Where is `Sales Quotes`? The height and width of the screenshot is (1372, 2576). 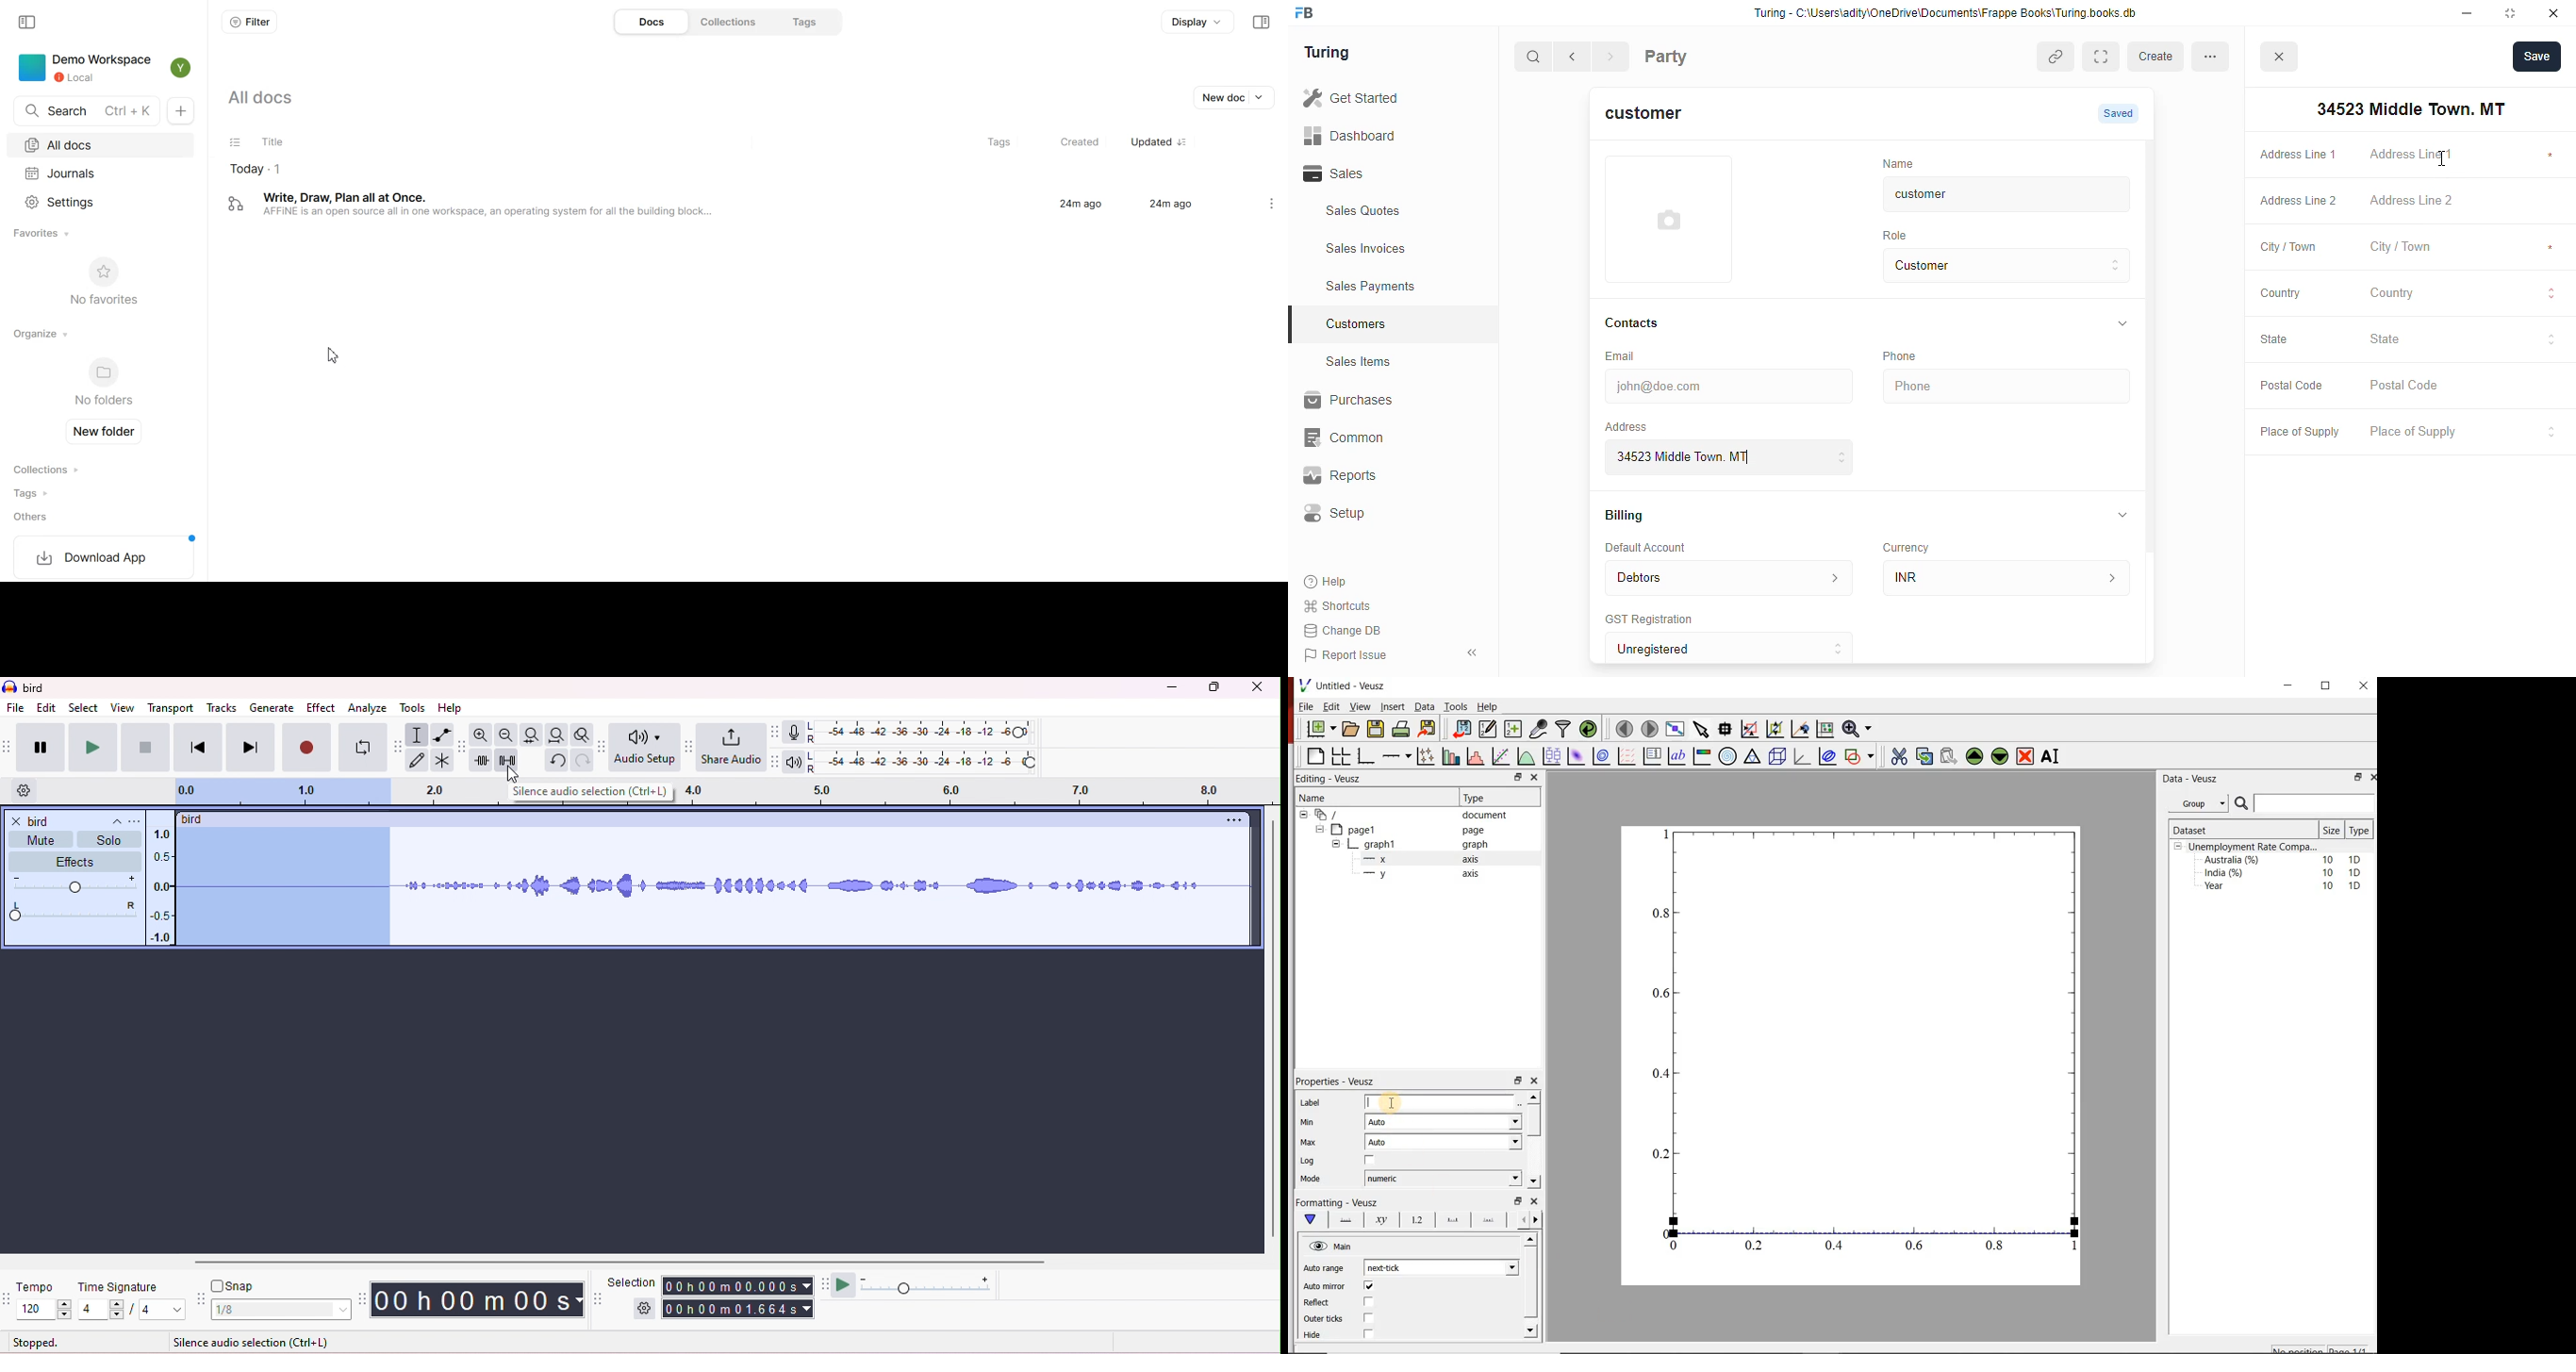
Sales Quotes is located at coordinates (1389, 213).